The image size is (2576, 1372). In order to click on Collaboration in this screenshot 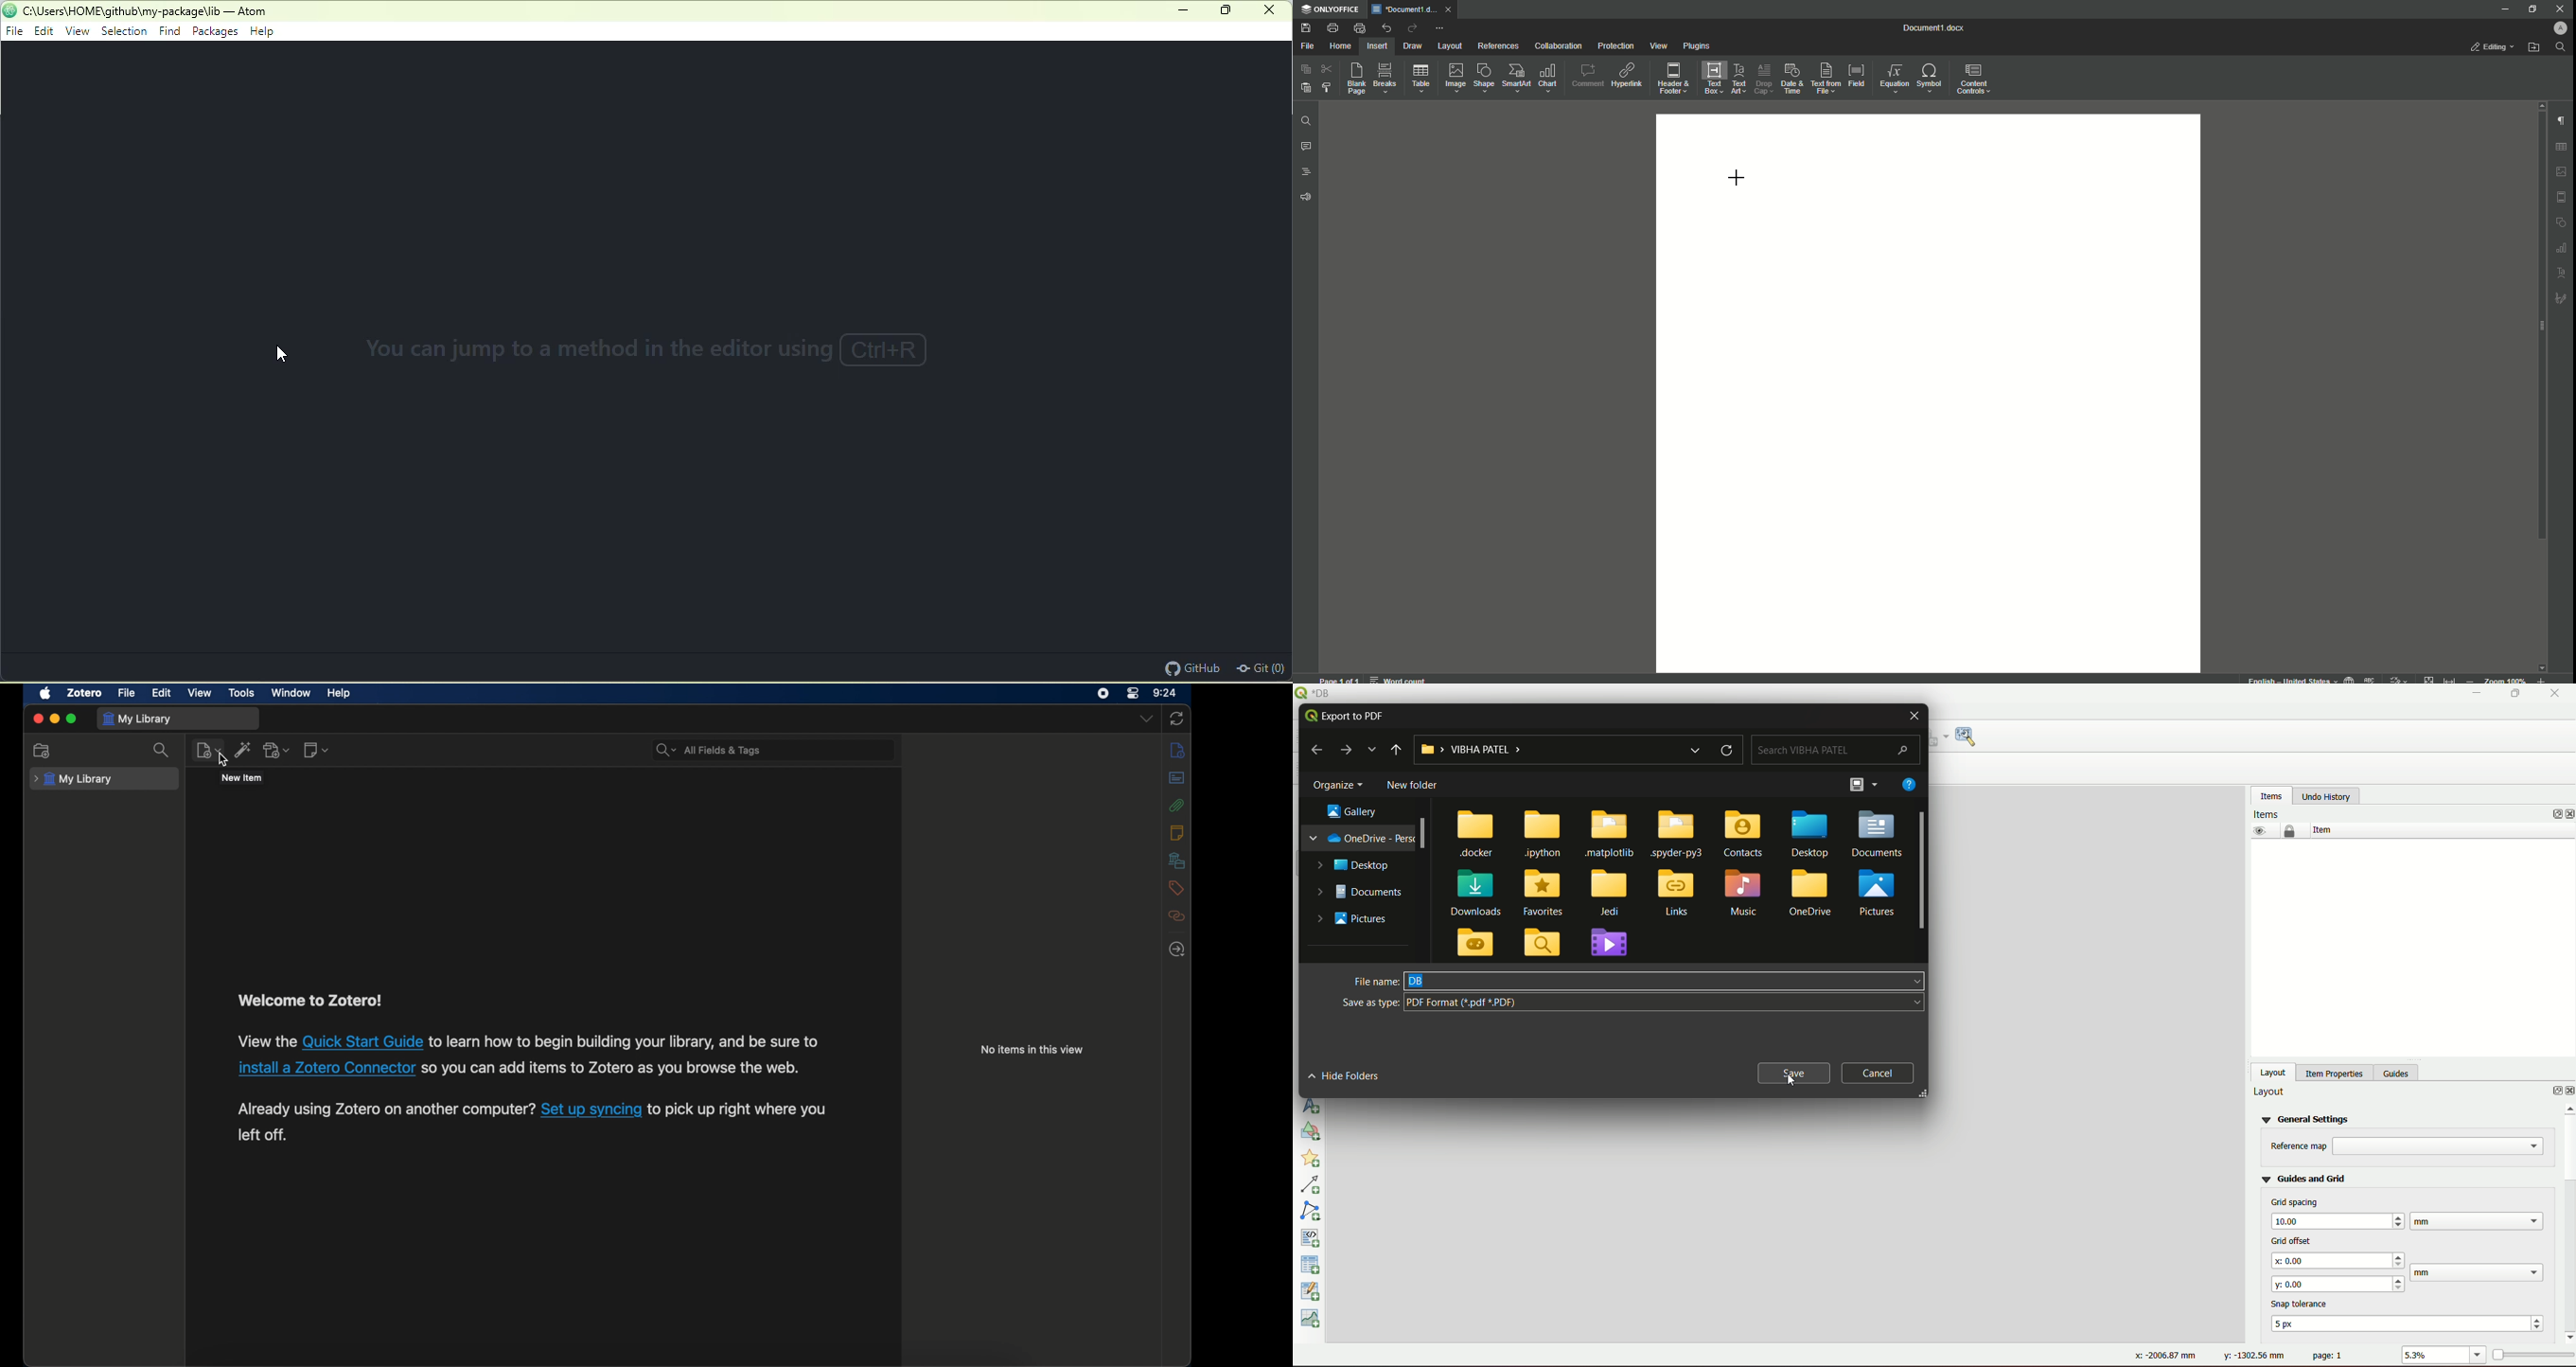, I will do `click(1558, 47)`.